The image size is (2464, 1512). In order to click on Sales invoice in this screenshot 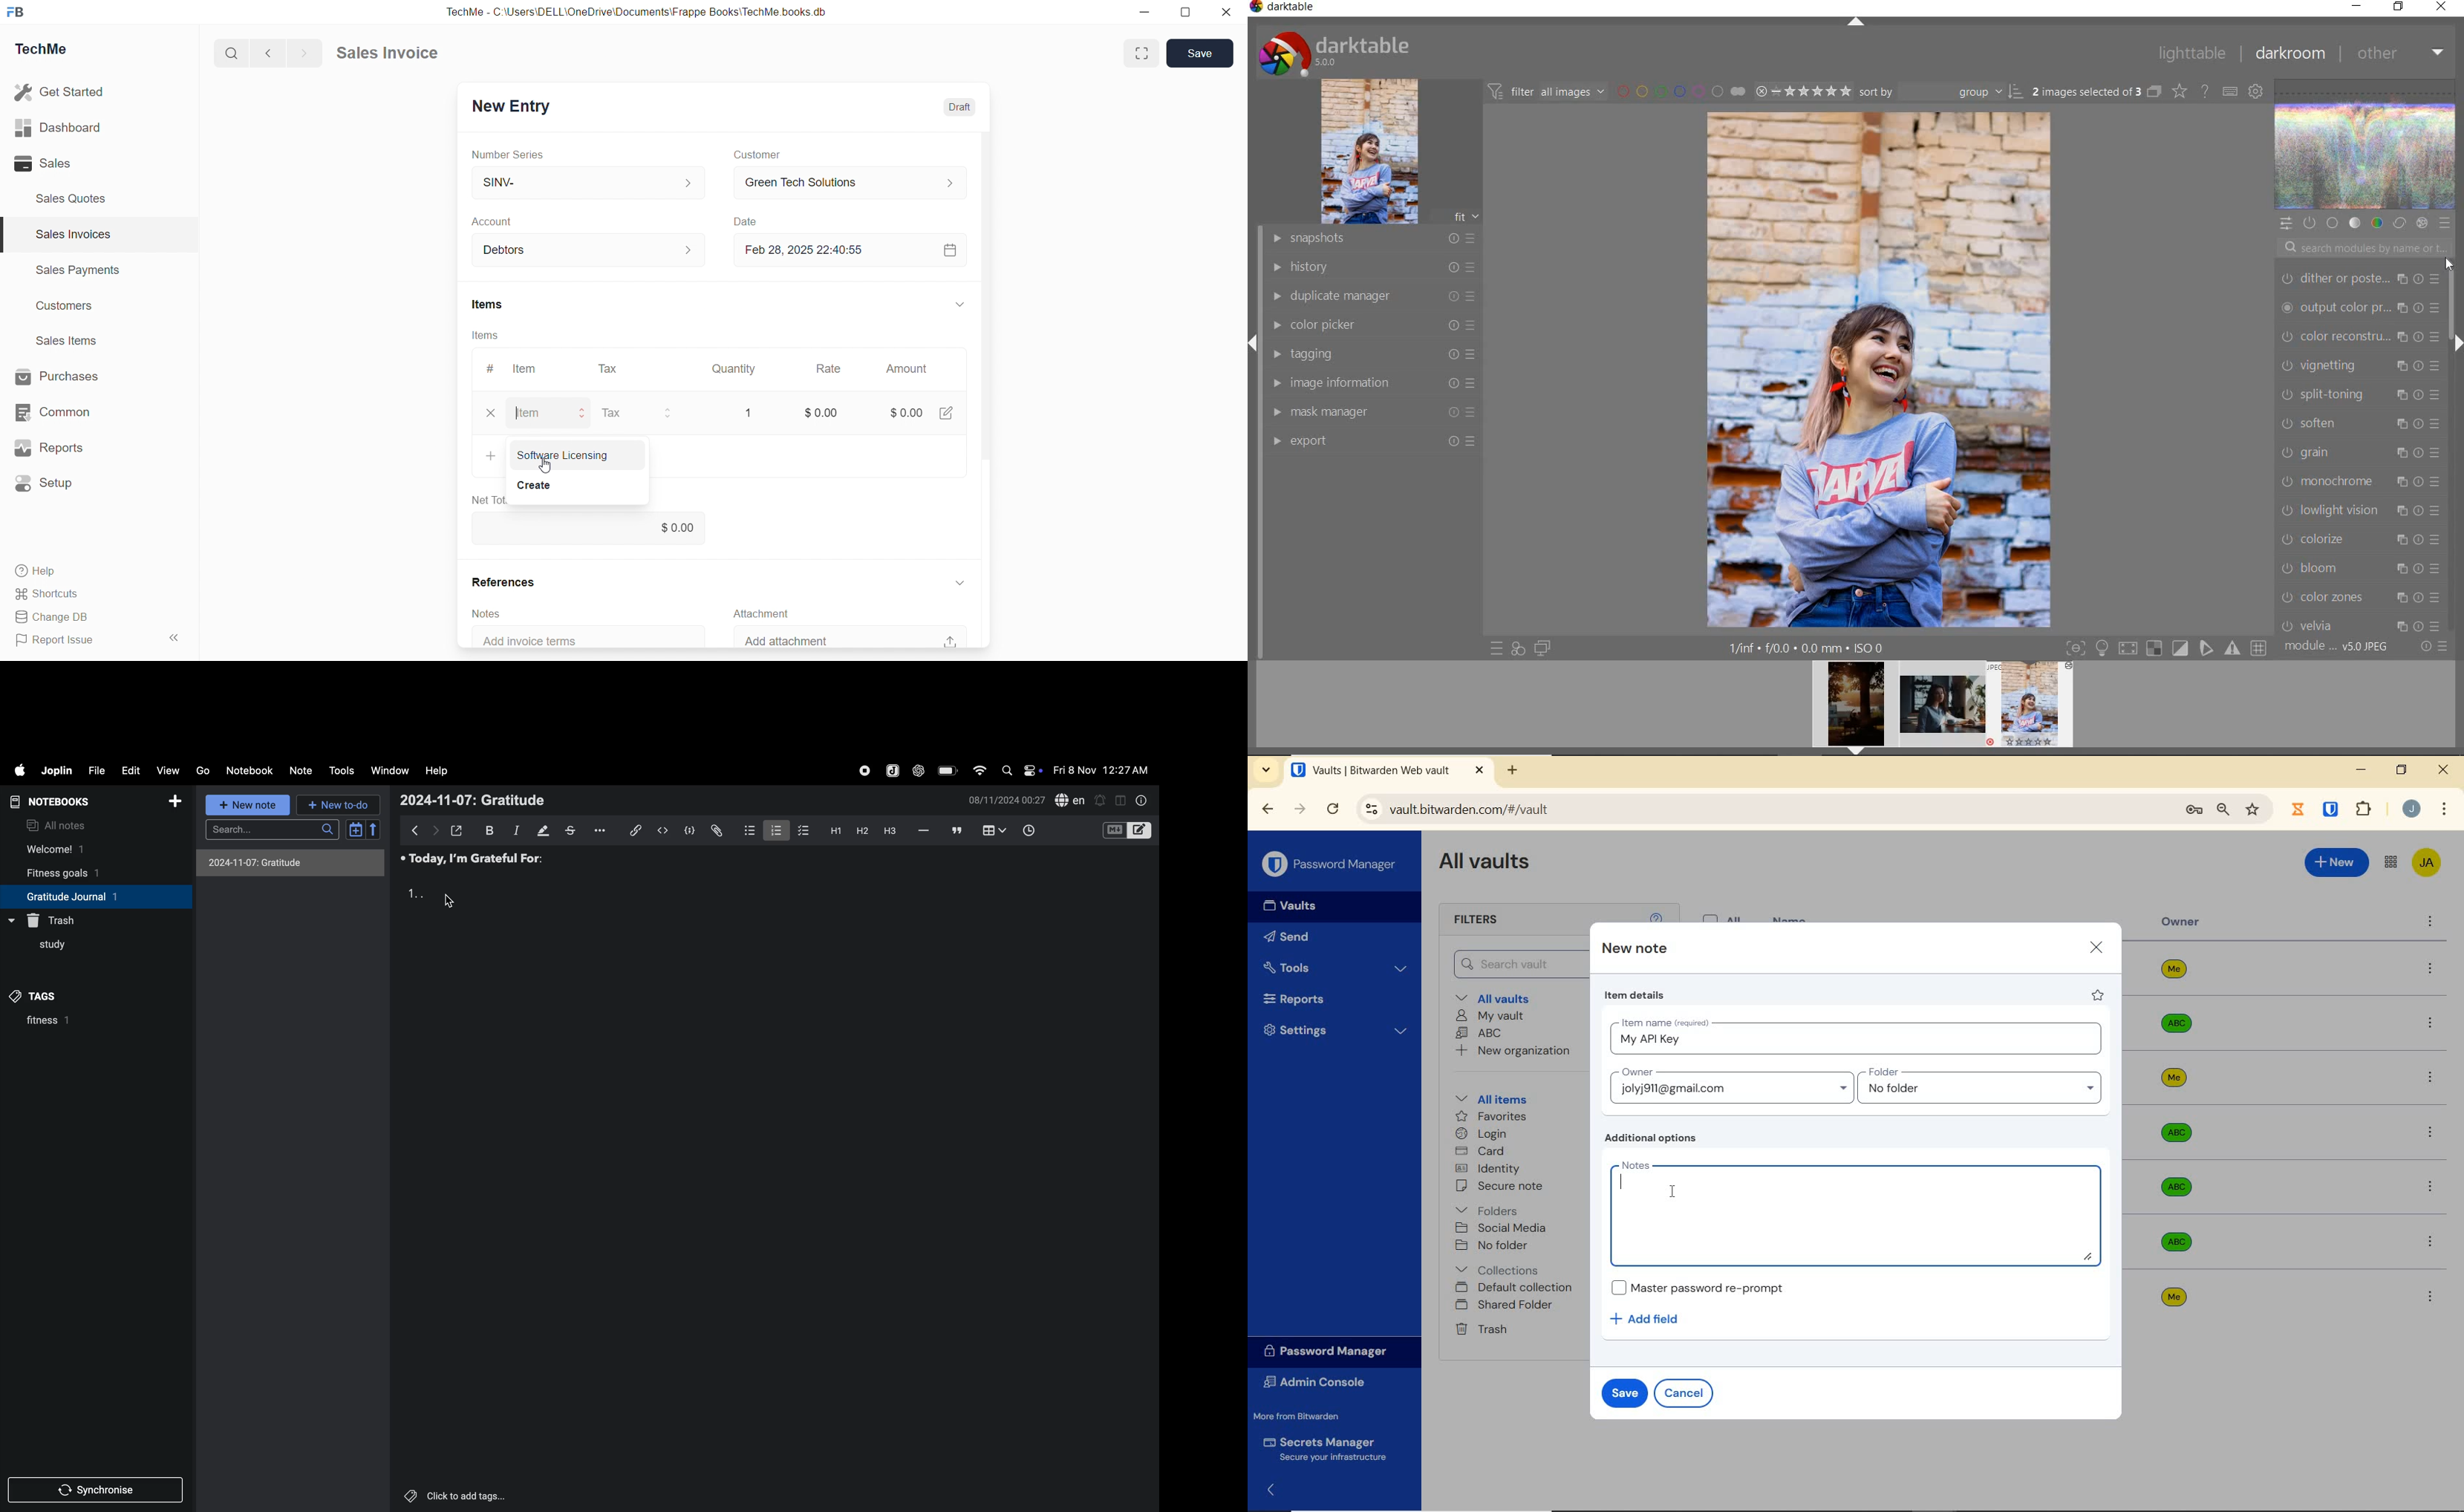, I will do `click(386, 52)`.